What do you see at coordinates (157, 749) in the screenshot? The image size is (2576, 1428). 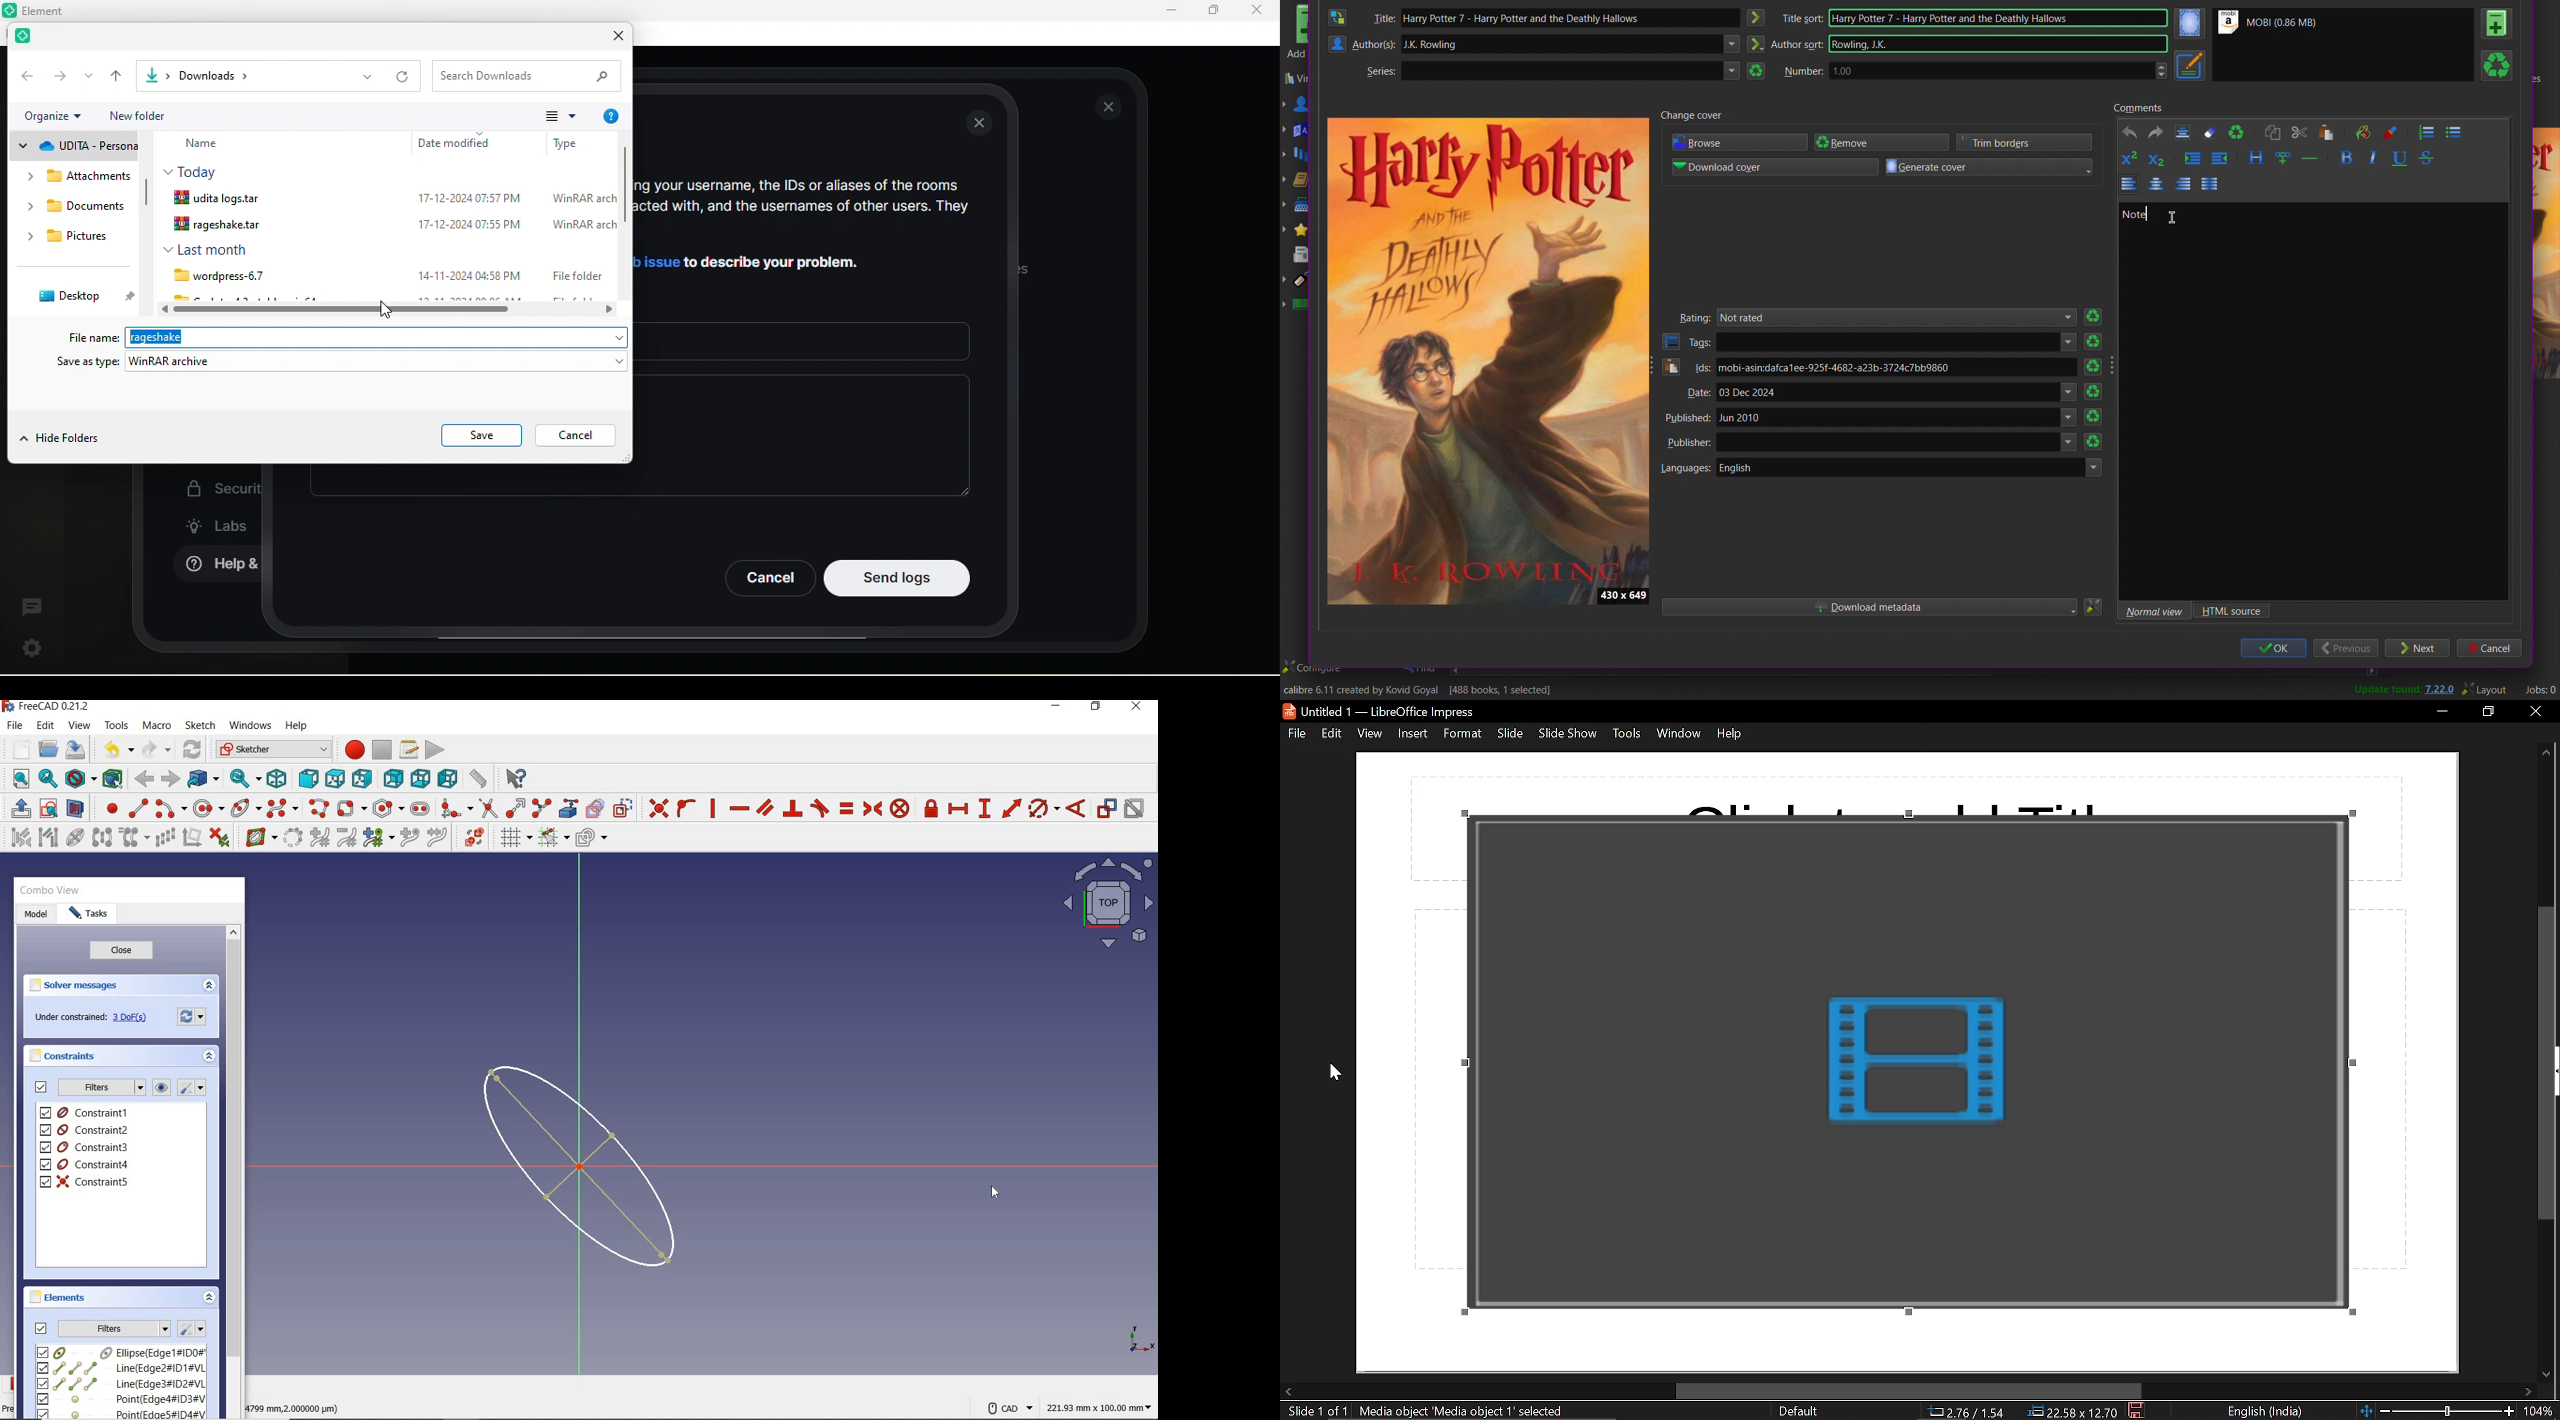 I see `redo` at bounding box center [157, 749].